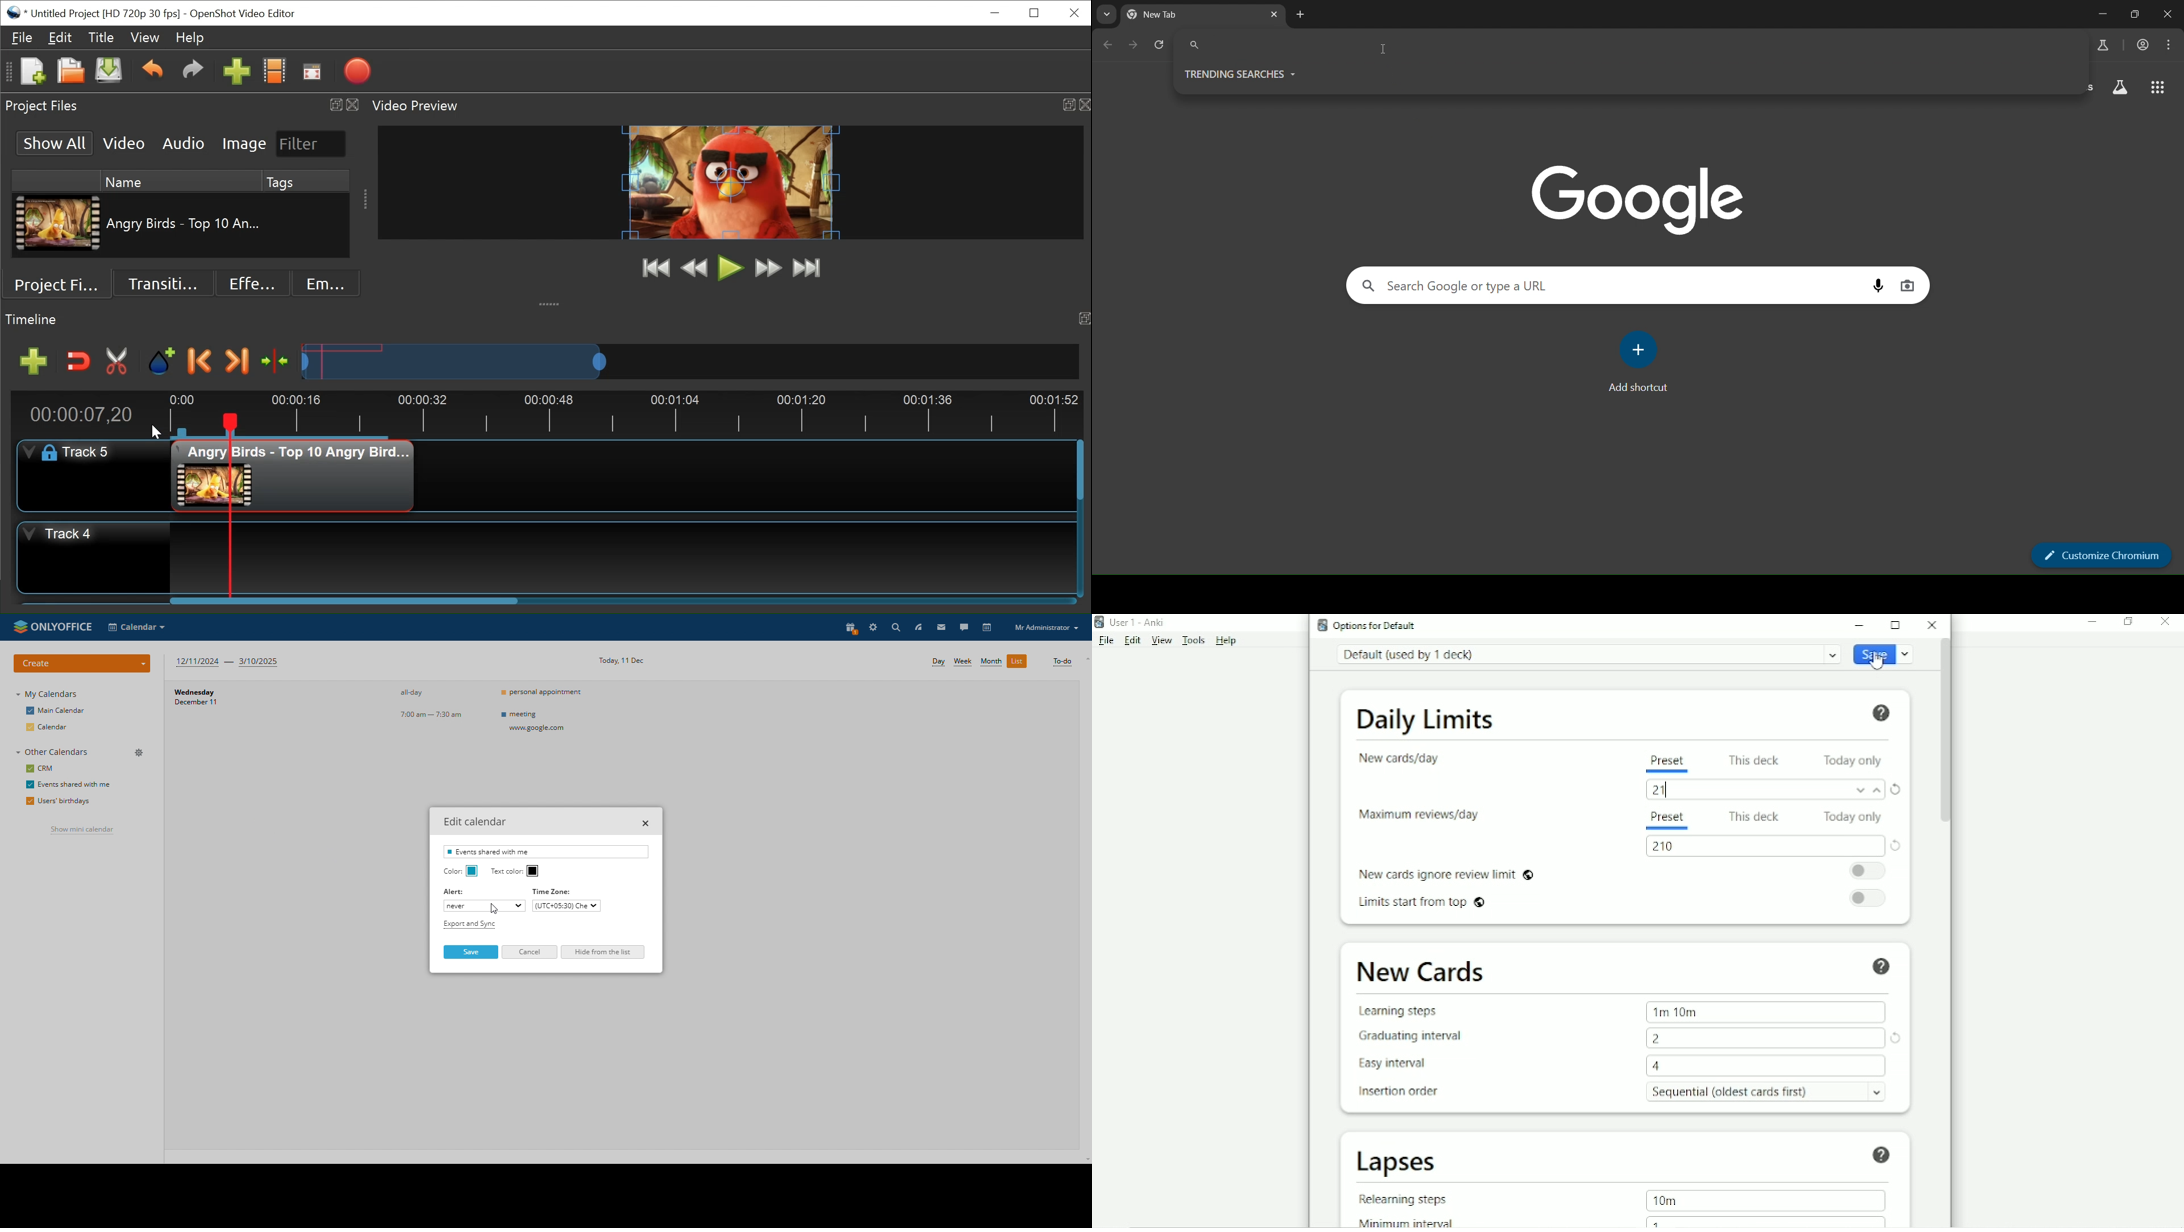 This screenshot has width=2184, height=1232. I want to click on accounts, so click(2143, 45).